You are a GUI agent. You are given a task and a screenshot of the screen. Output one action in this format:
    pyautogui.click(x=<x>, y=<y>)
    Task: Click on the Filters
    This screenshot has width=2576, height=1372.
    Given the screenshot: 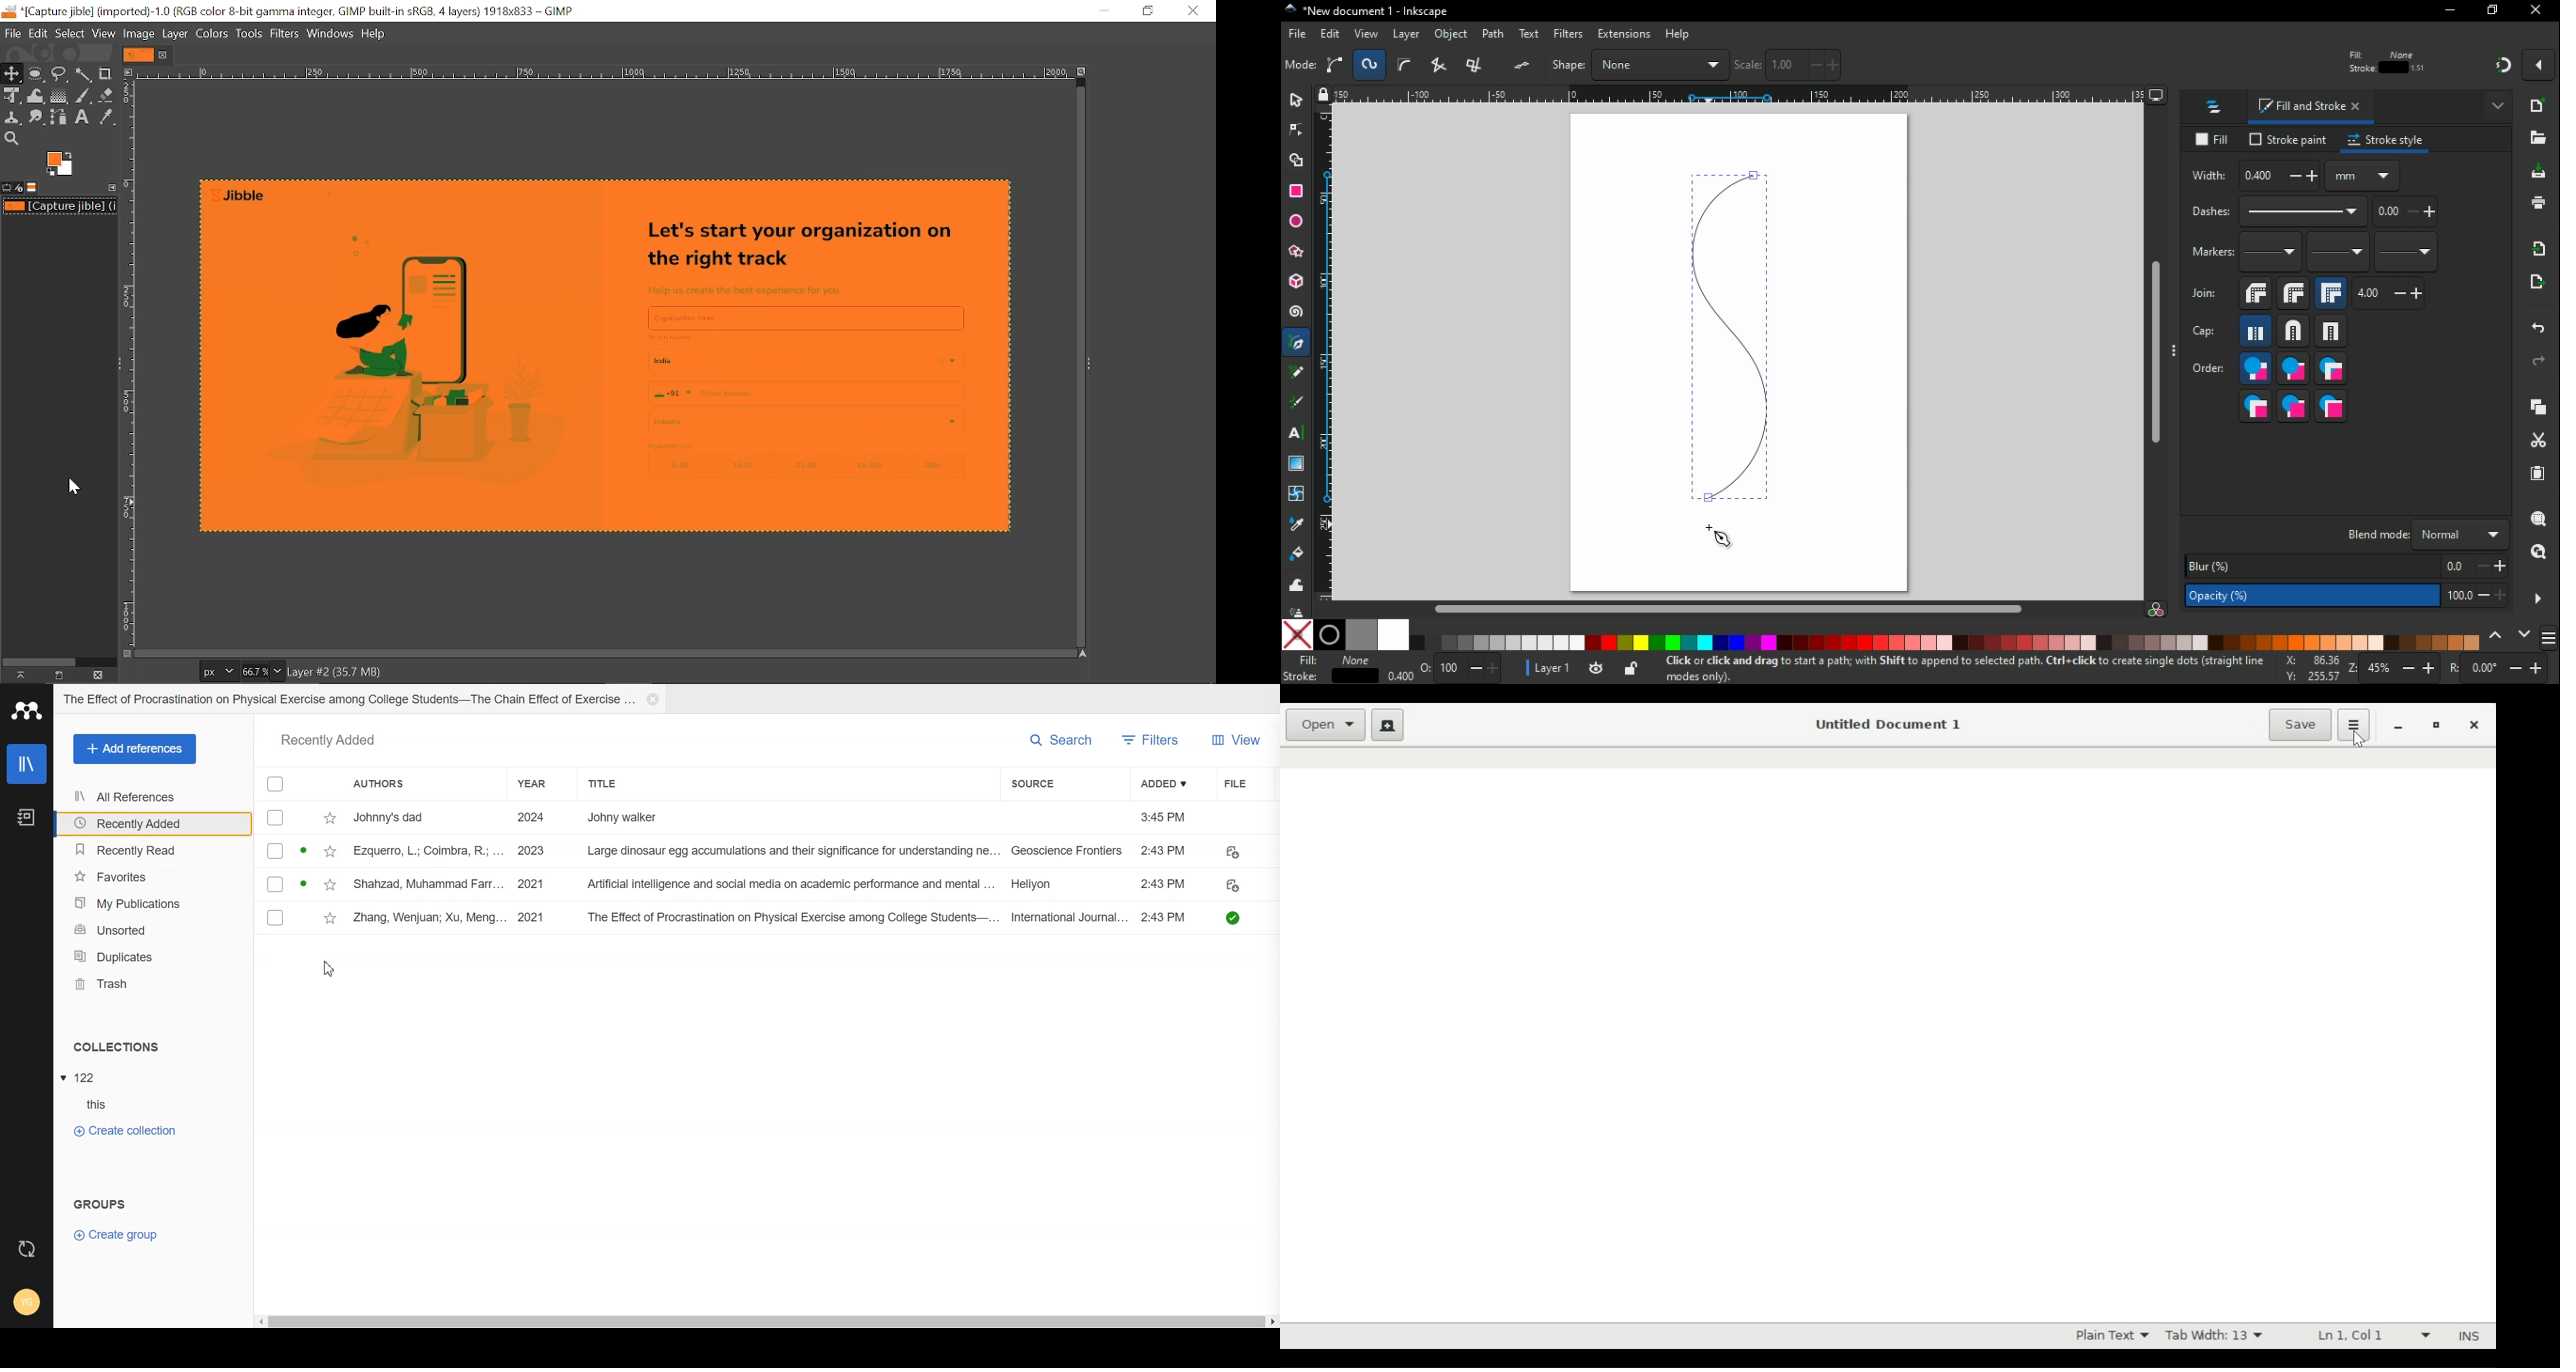 What is the action you would take?
    pyautogui.click(x=286, y=33)
    